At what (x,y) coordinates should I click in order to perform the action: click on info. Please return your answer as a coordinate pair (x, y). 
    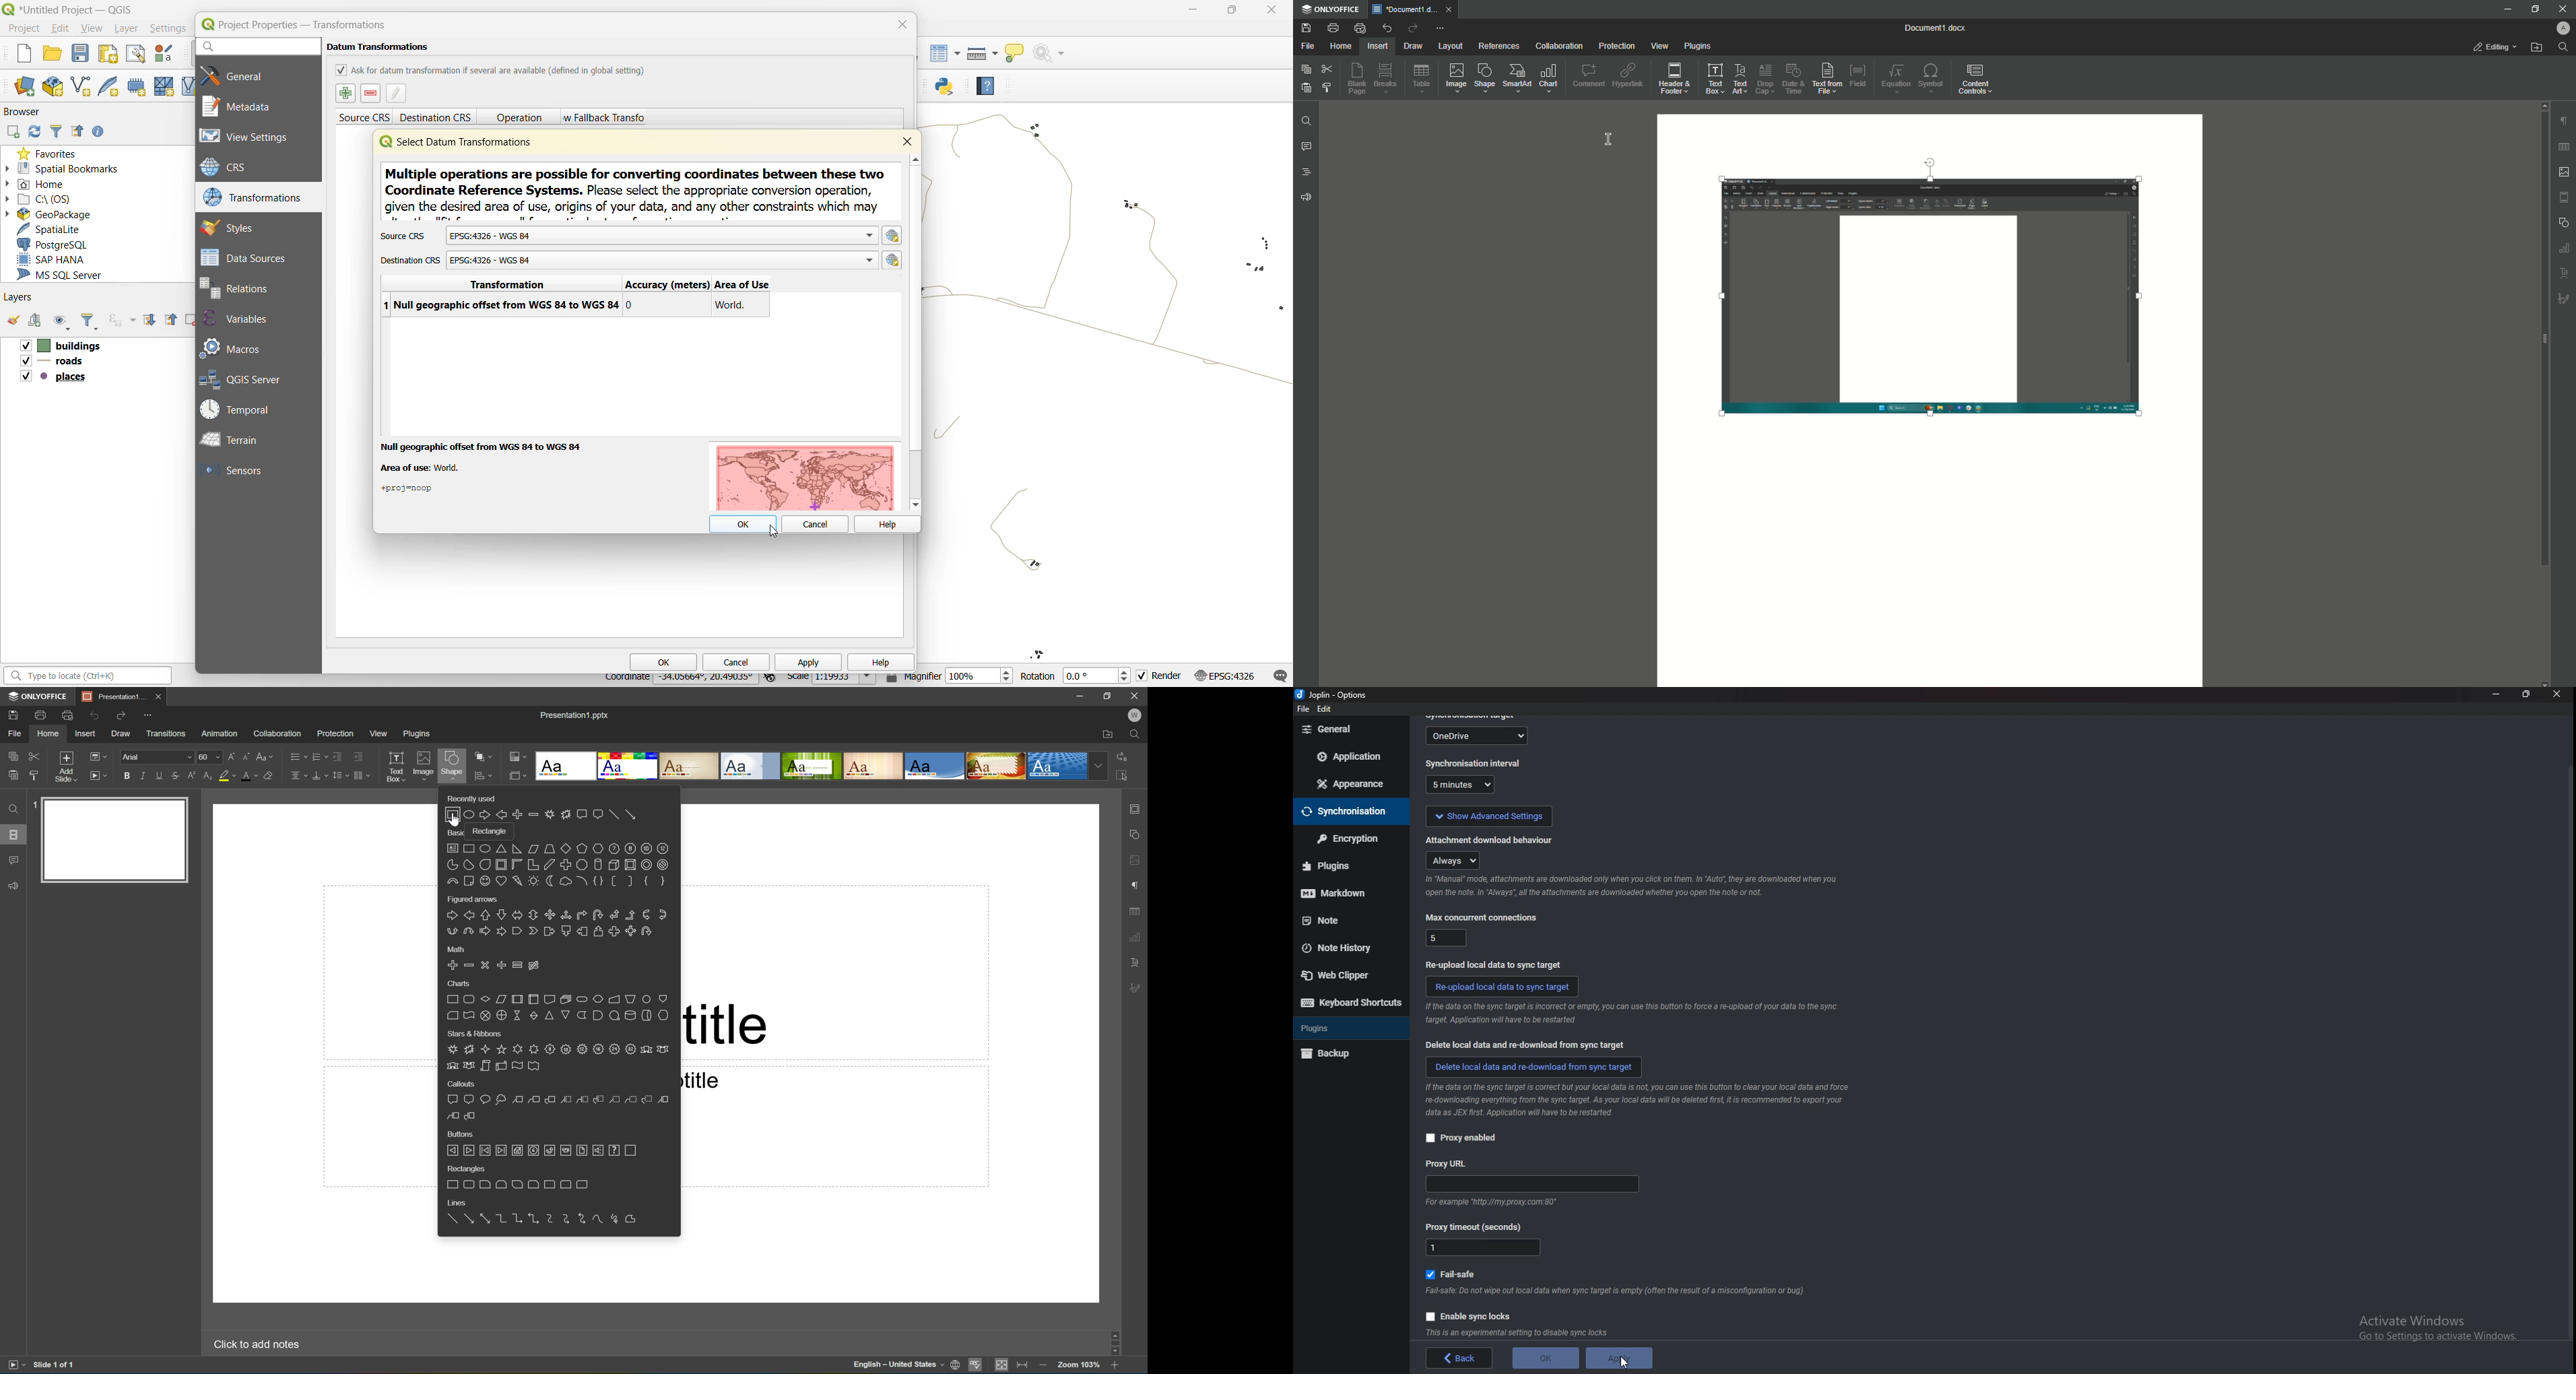
    Looking at the image, I should click on (1617, 1291).